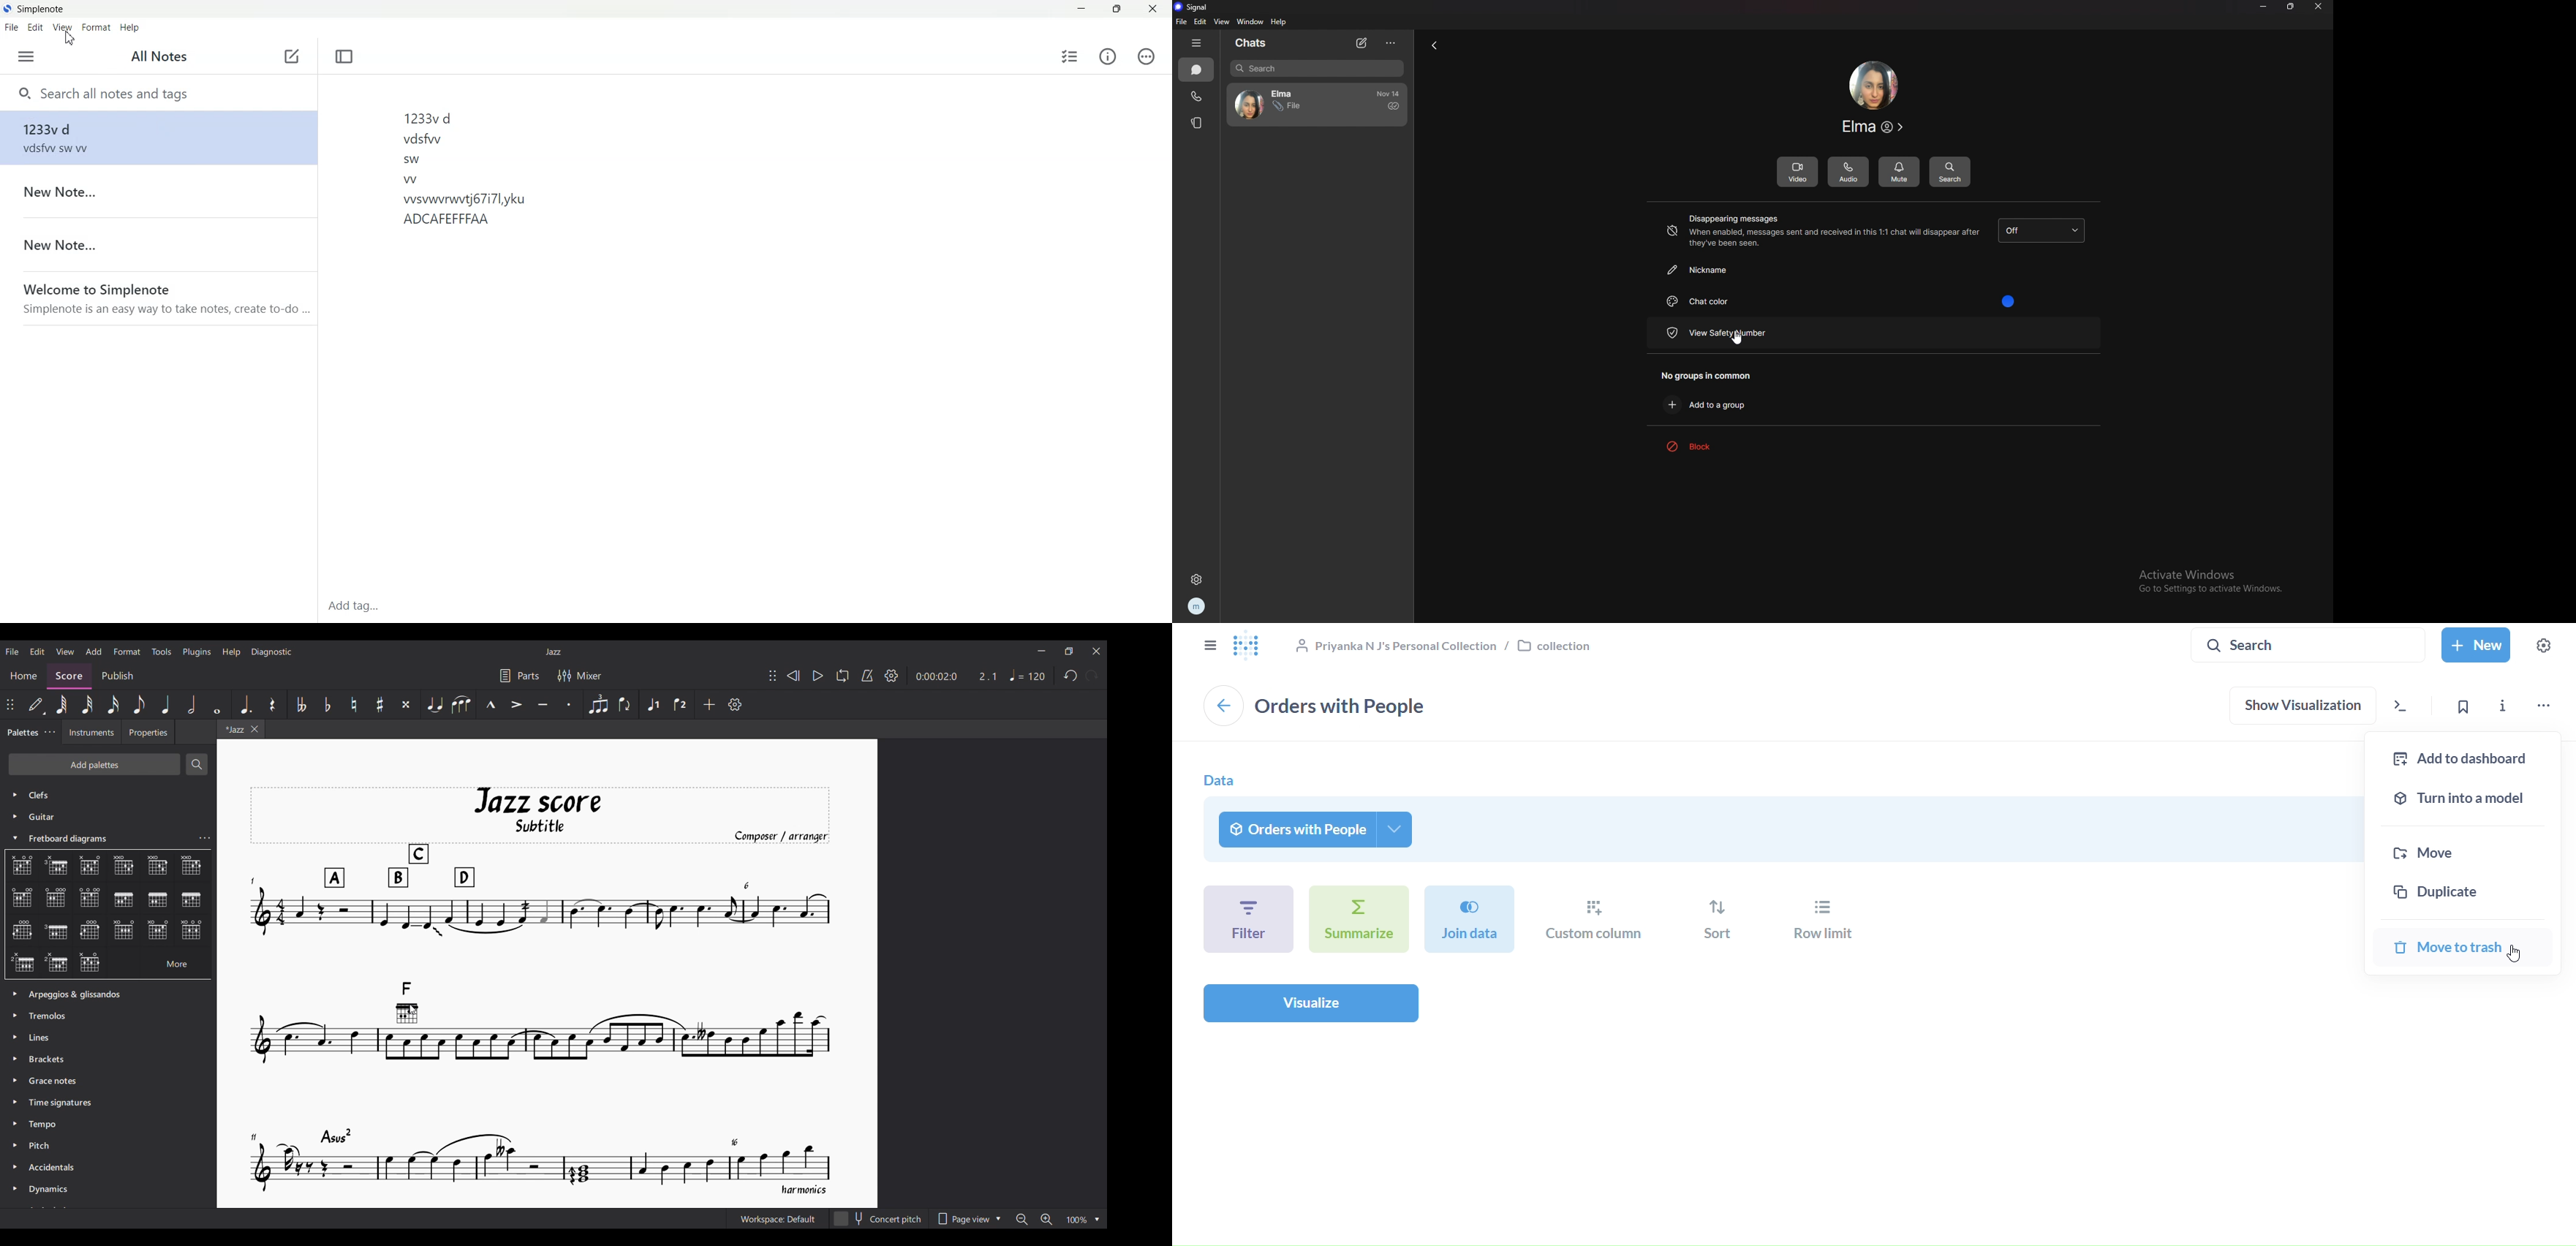 Image resolution: width=2576 pixels, height=1260 pixels. I want to click on hide tab, so click(1198, 43).